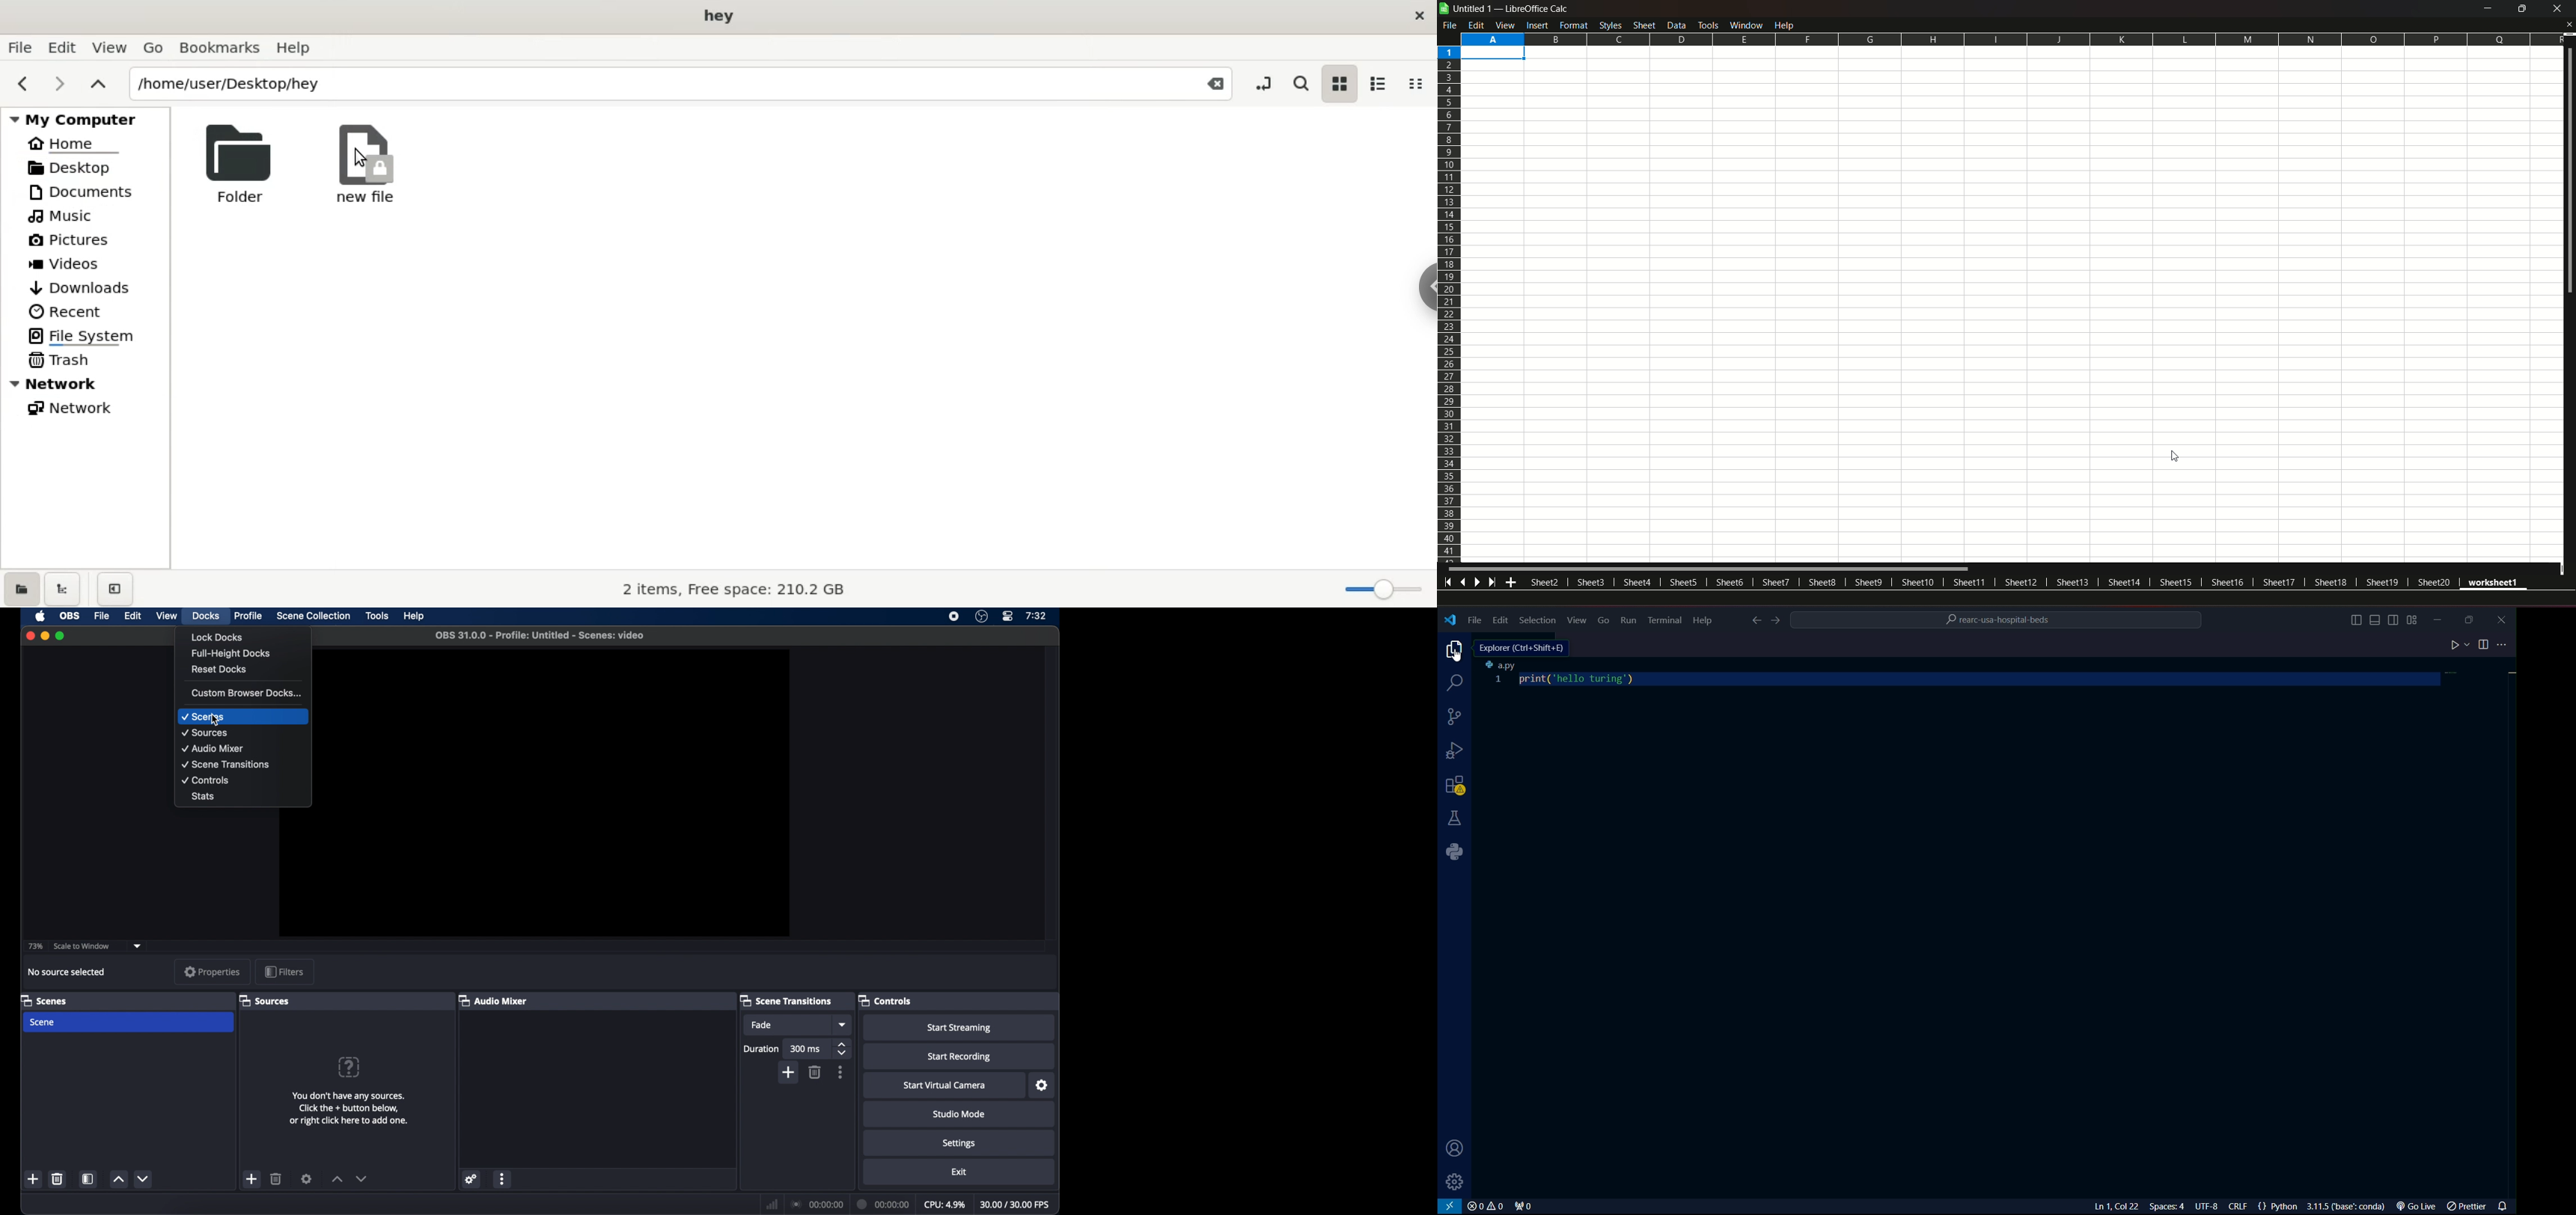 The width and height of the screenshot is (2576, 1232). I want to click on ccontrols, so click(206, 780).